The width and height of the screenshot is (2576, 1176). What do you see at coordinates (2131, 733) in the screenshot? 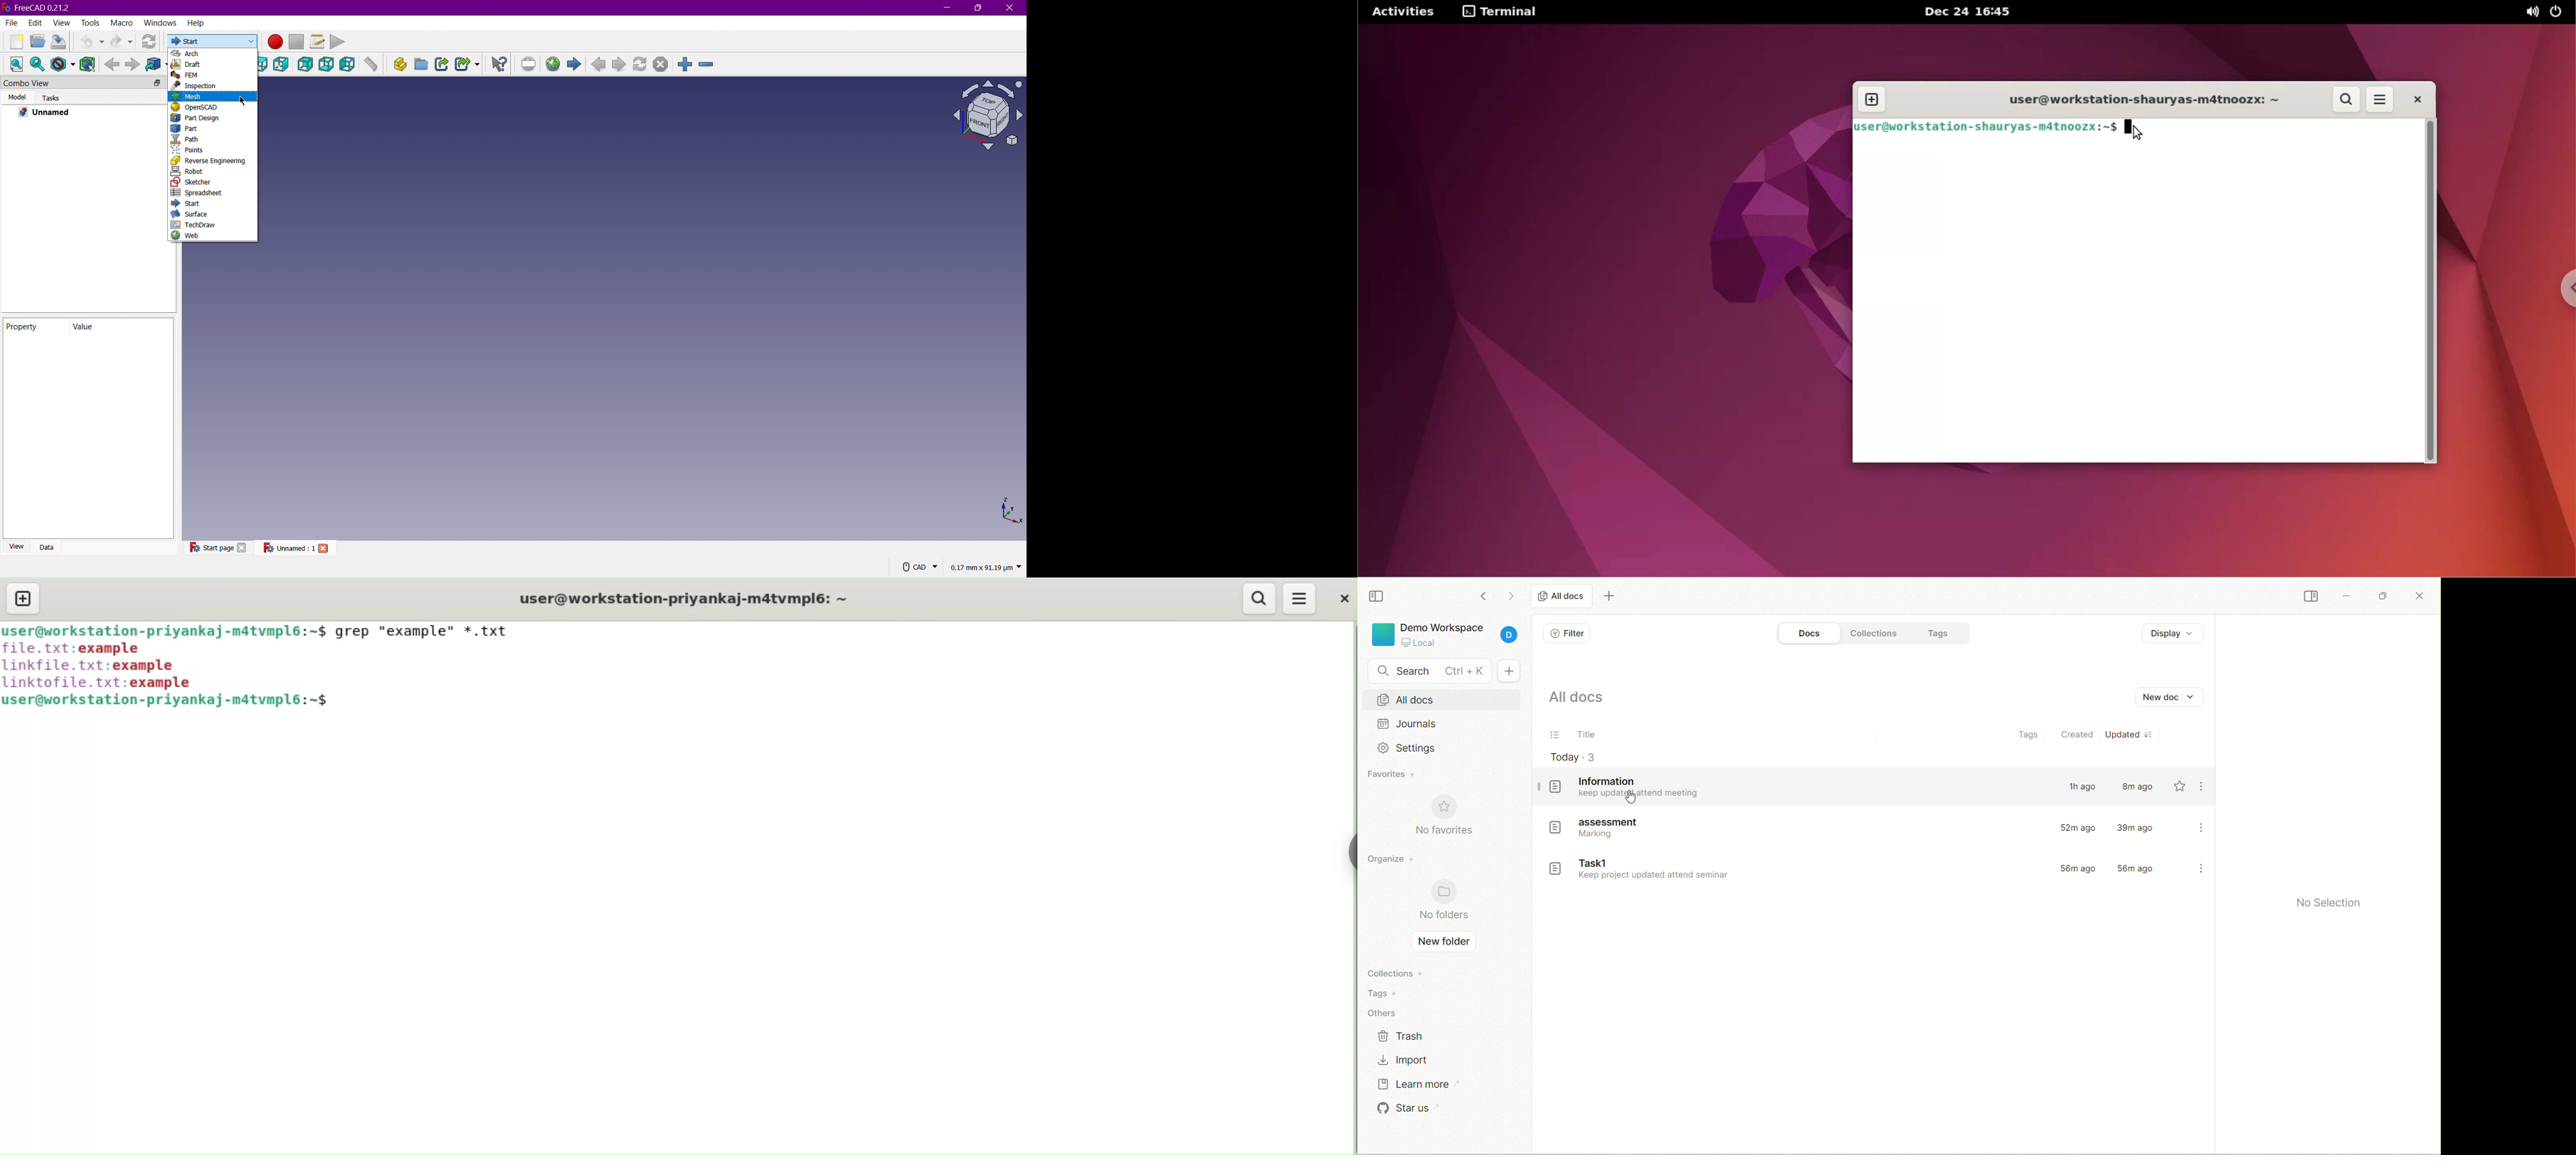
I see `updated` at bounding box center [2131, 733].